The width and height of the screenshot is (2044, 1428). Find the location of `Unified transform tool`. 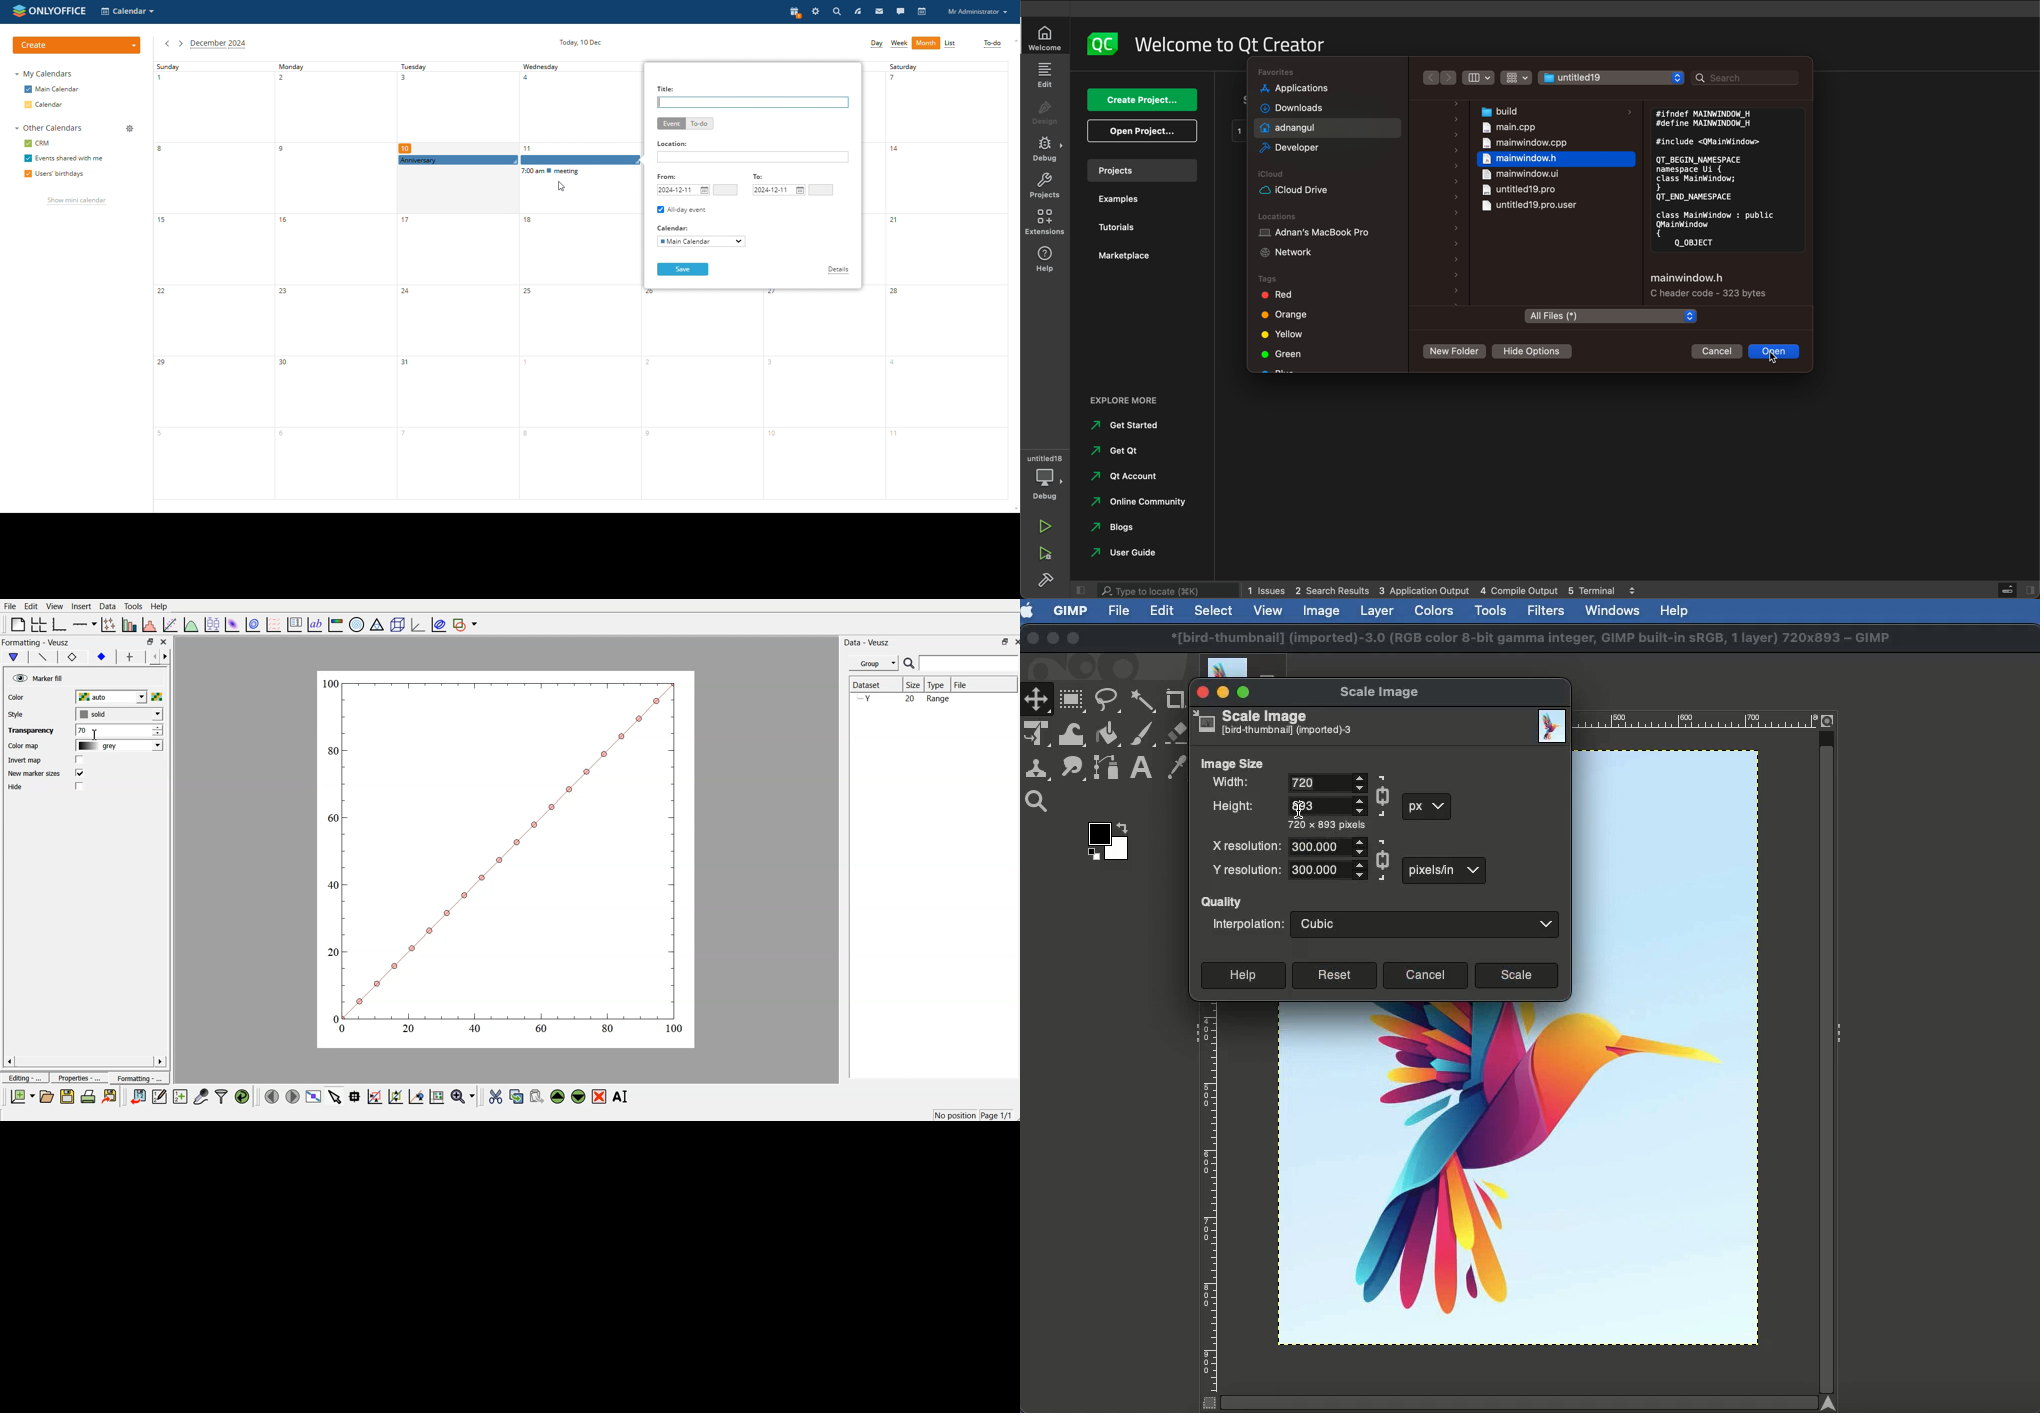

Unified transform tool is located at coordinates (1037, 732).